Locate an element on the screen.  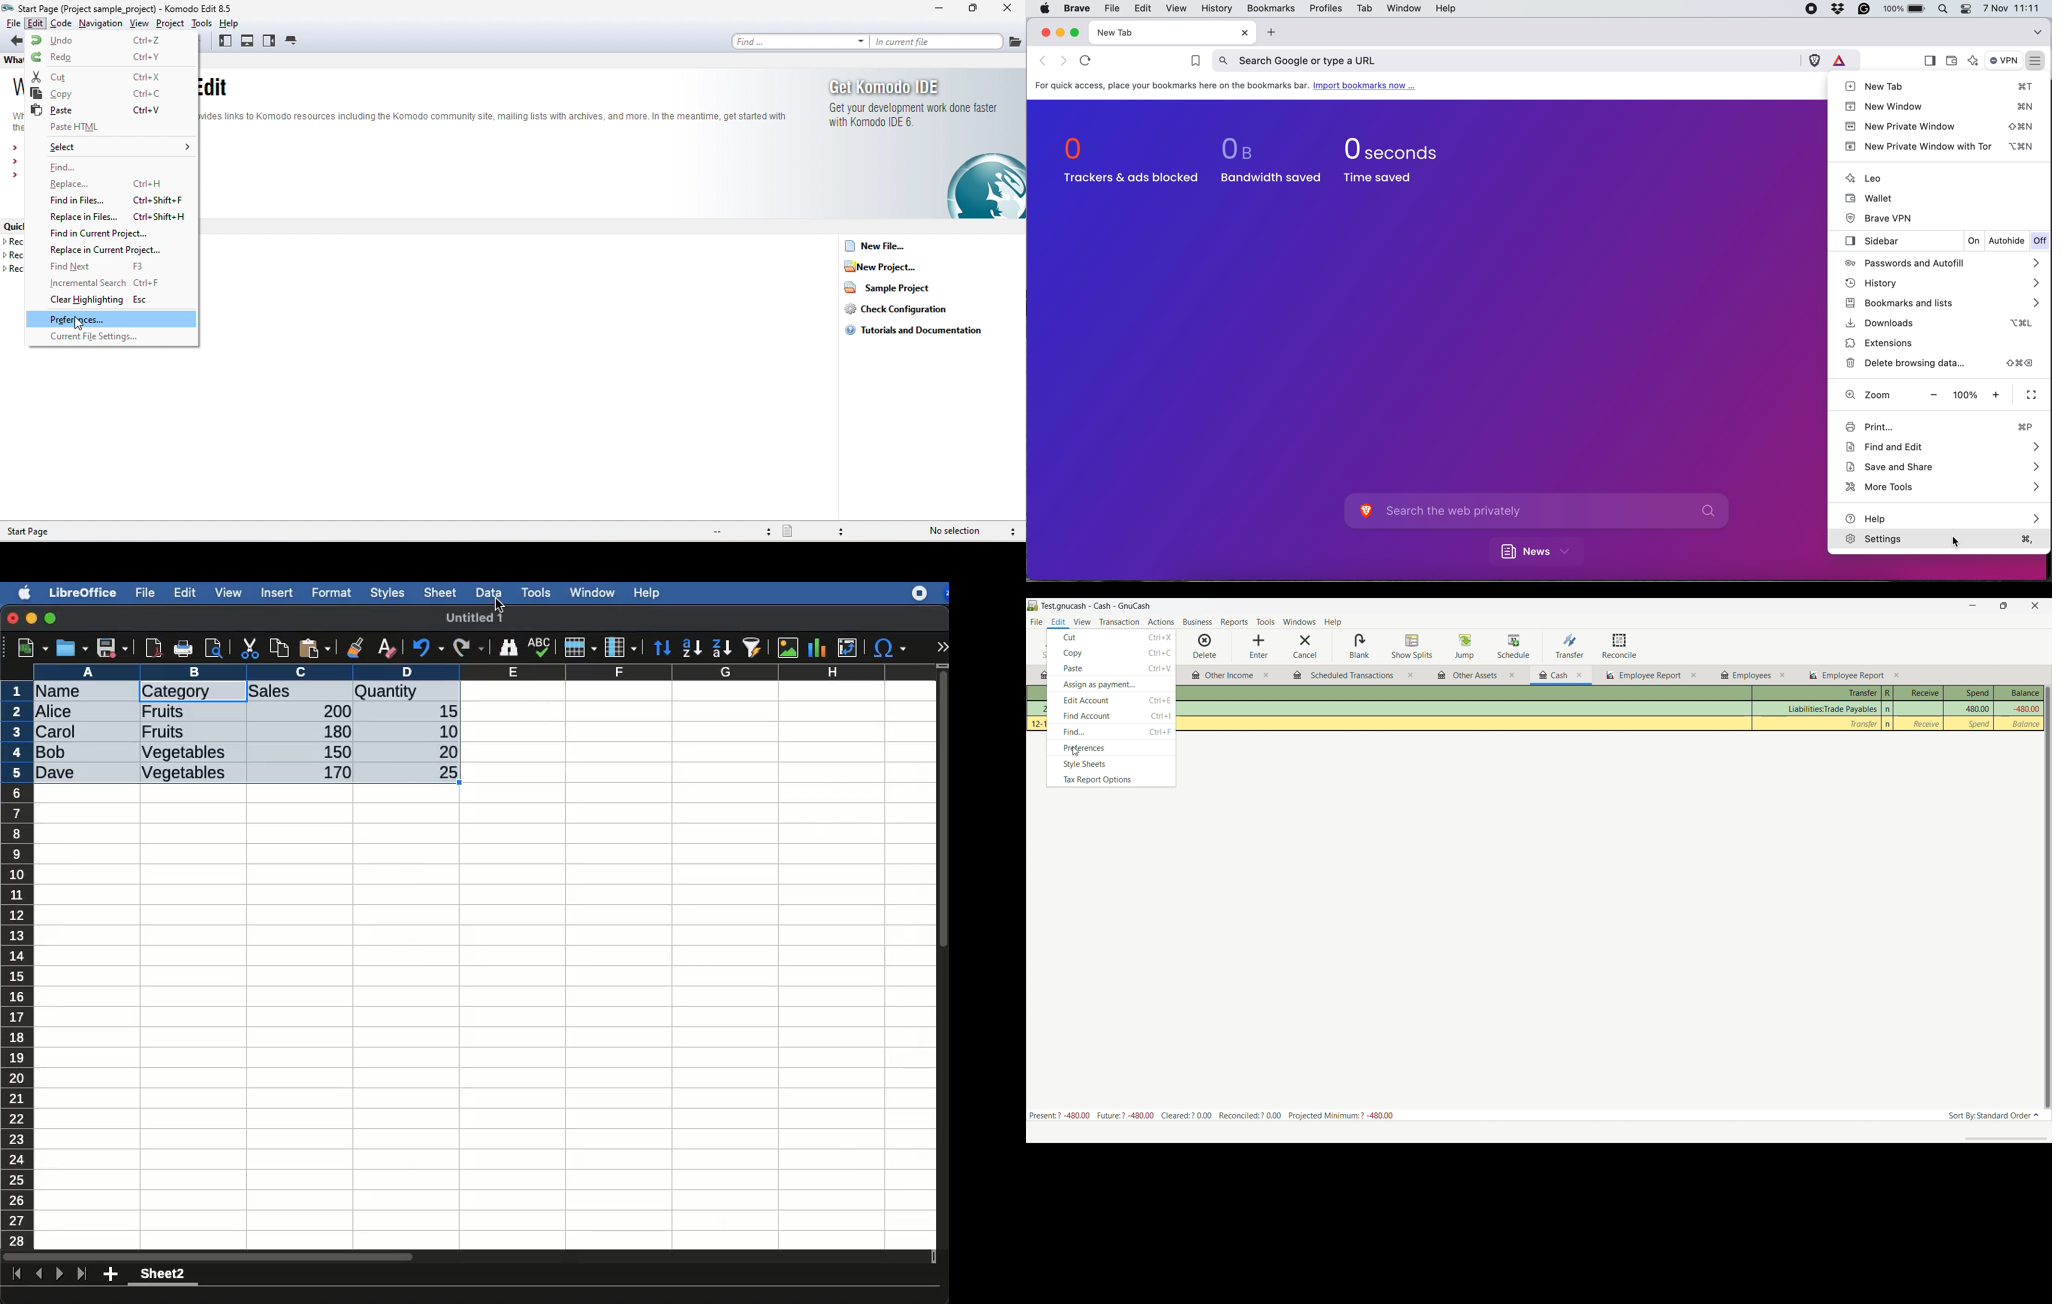
spell check is located at coordinates (542, 647).